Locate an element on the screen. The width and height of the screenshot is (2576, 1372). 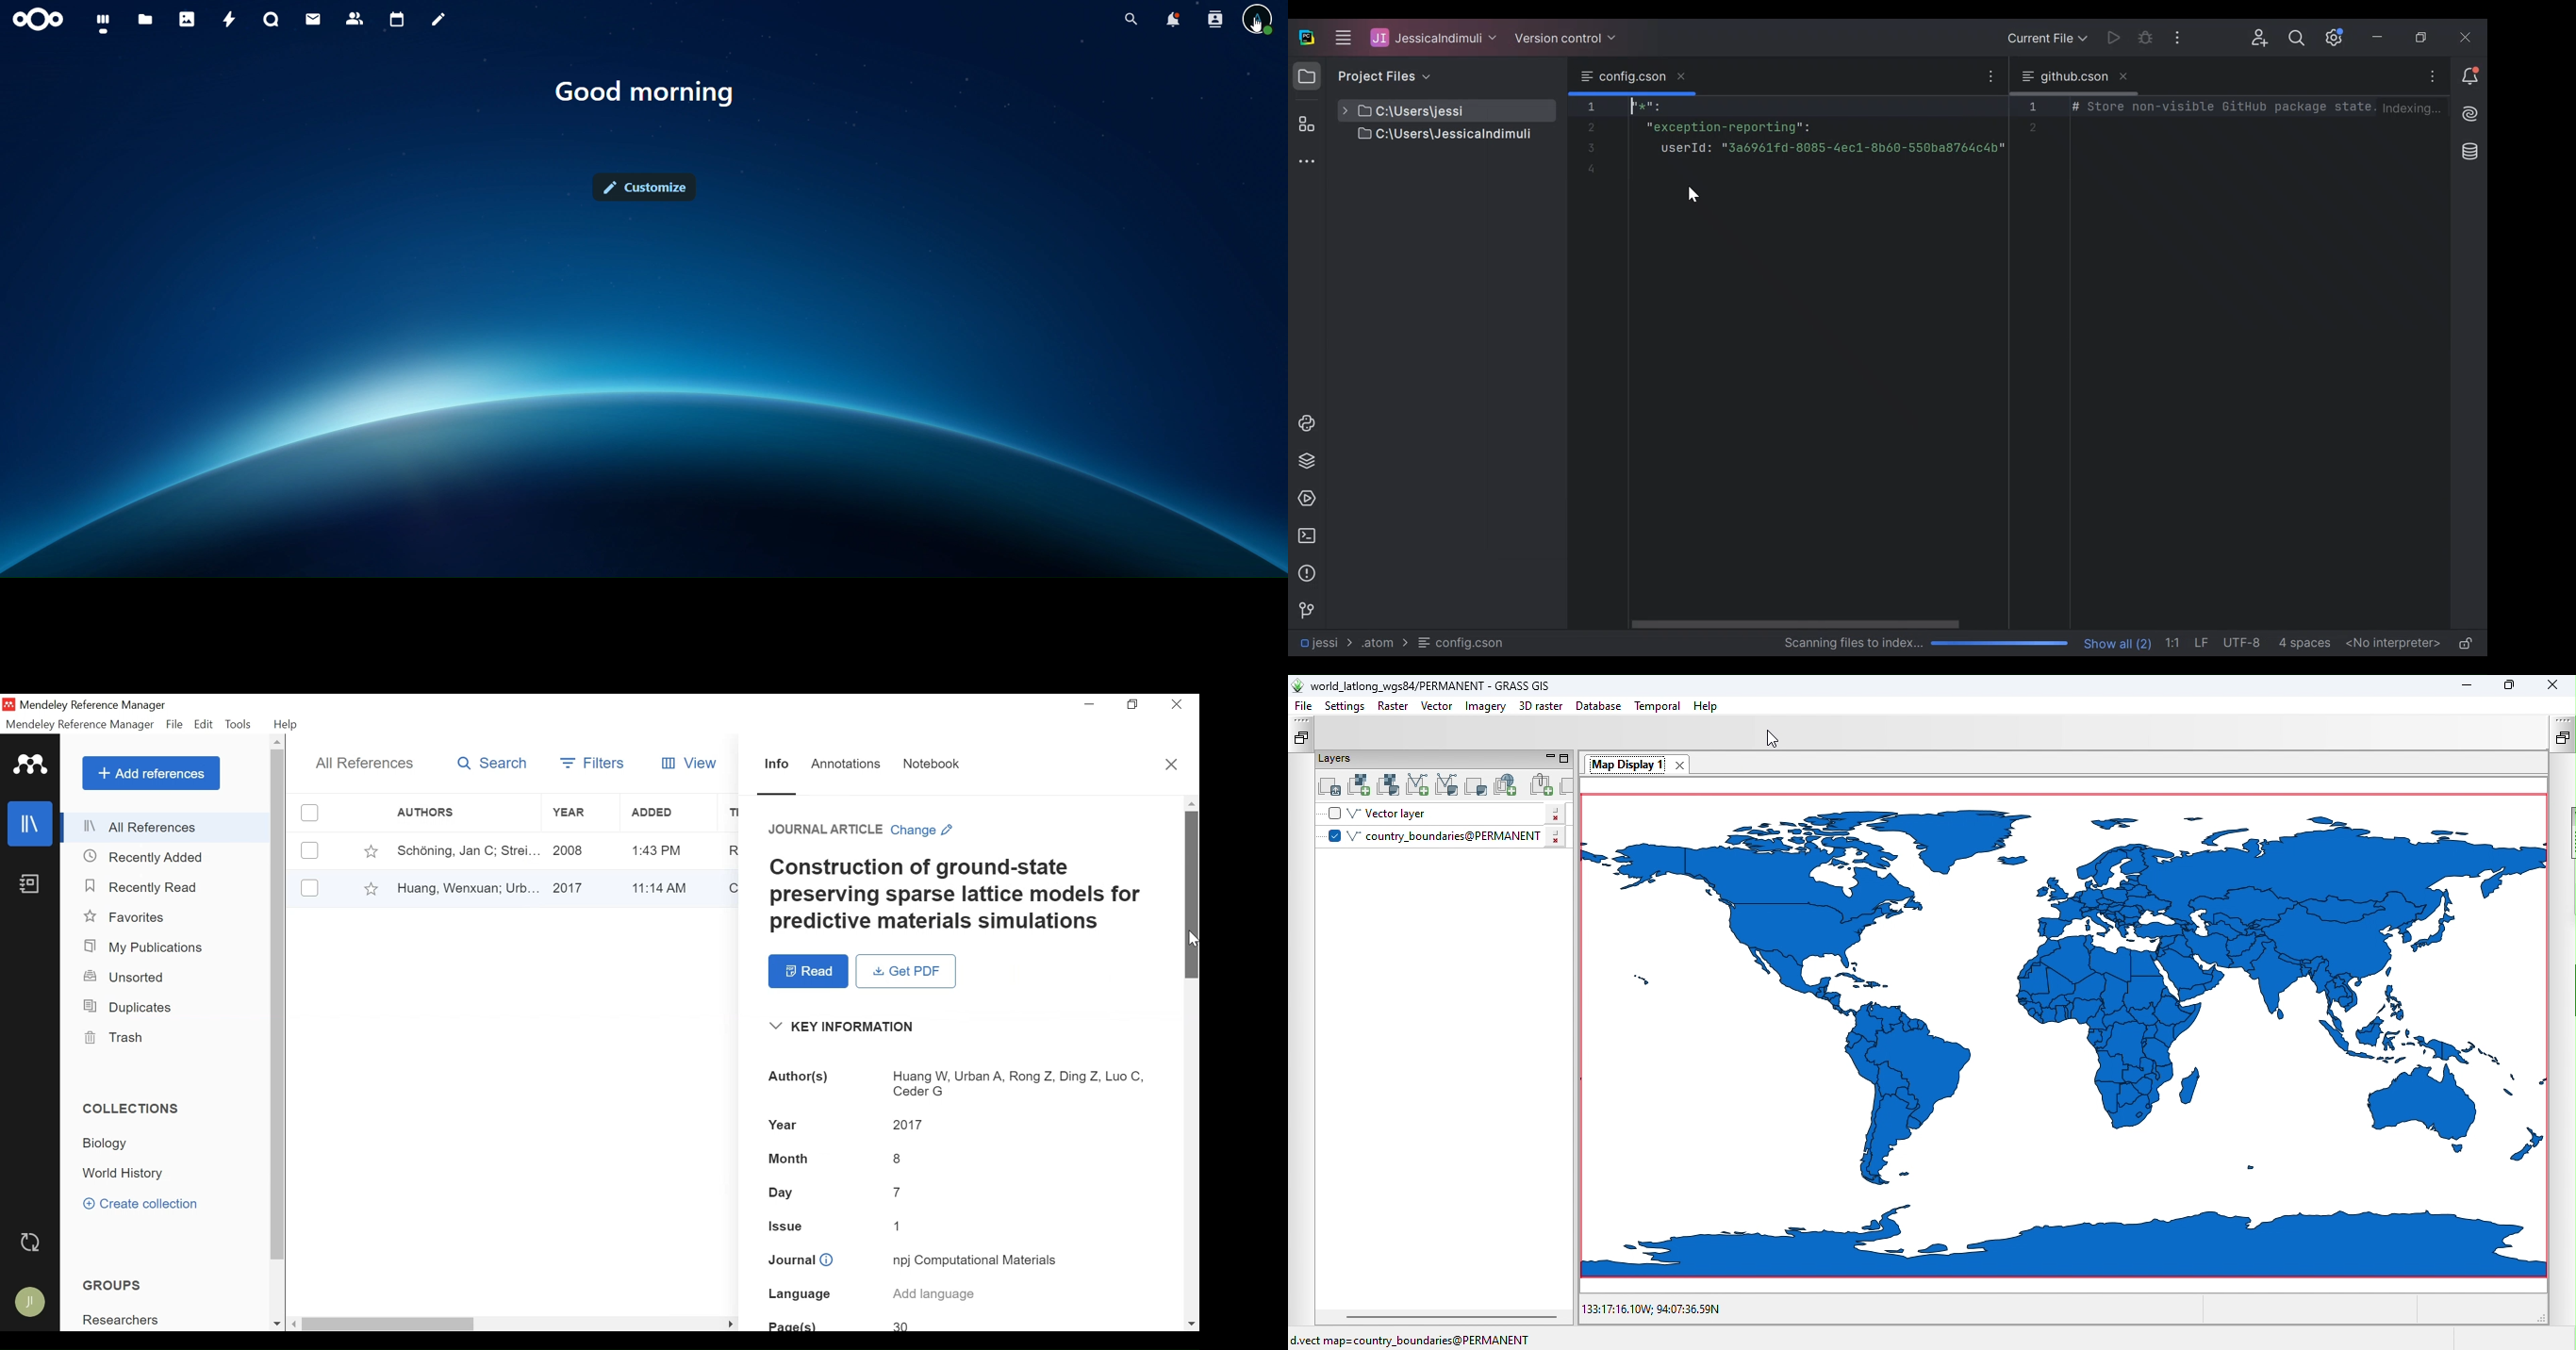
Year is located at coordinates (577, 812).